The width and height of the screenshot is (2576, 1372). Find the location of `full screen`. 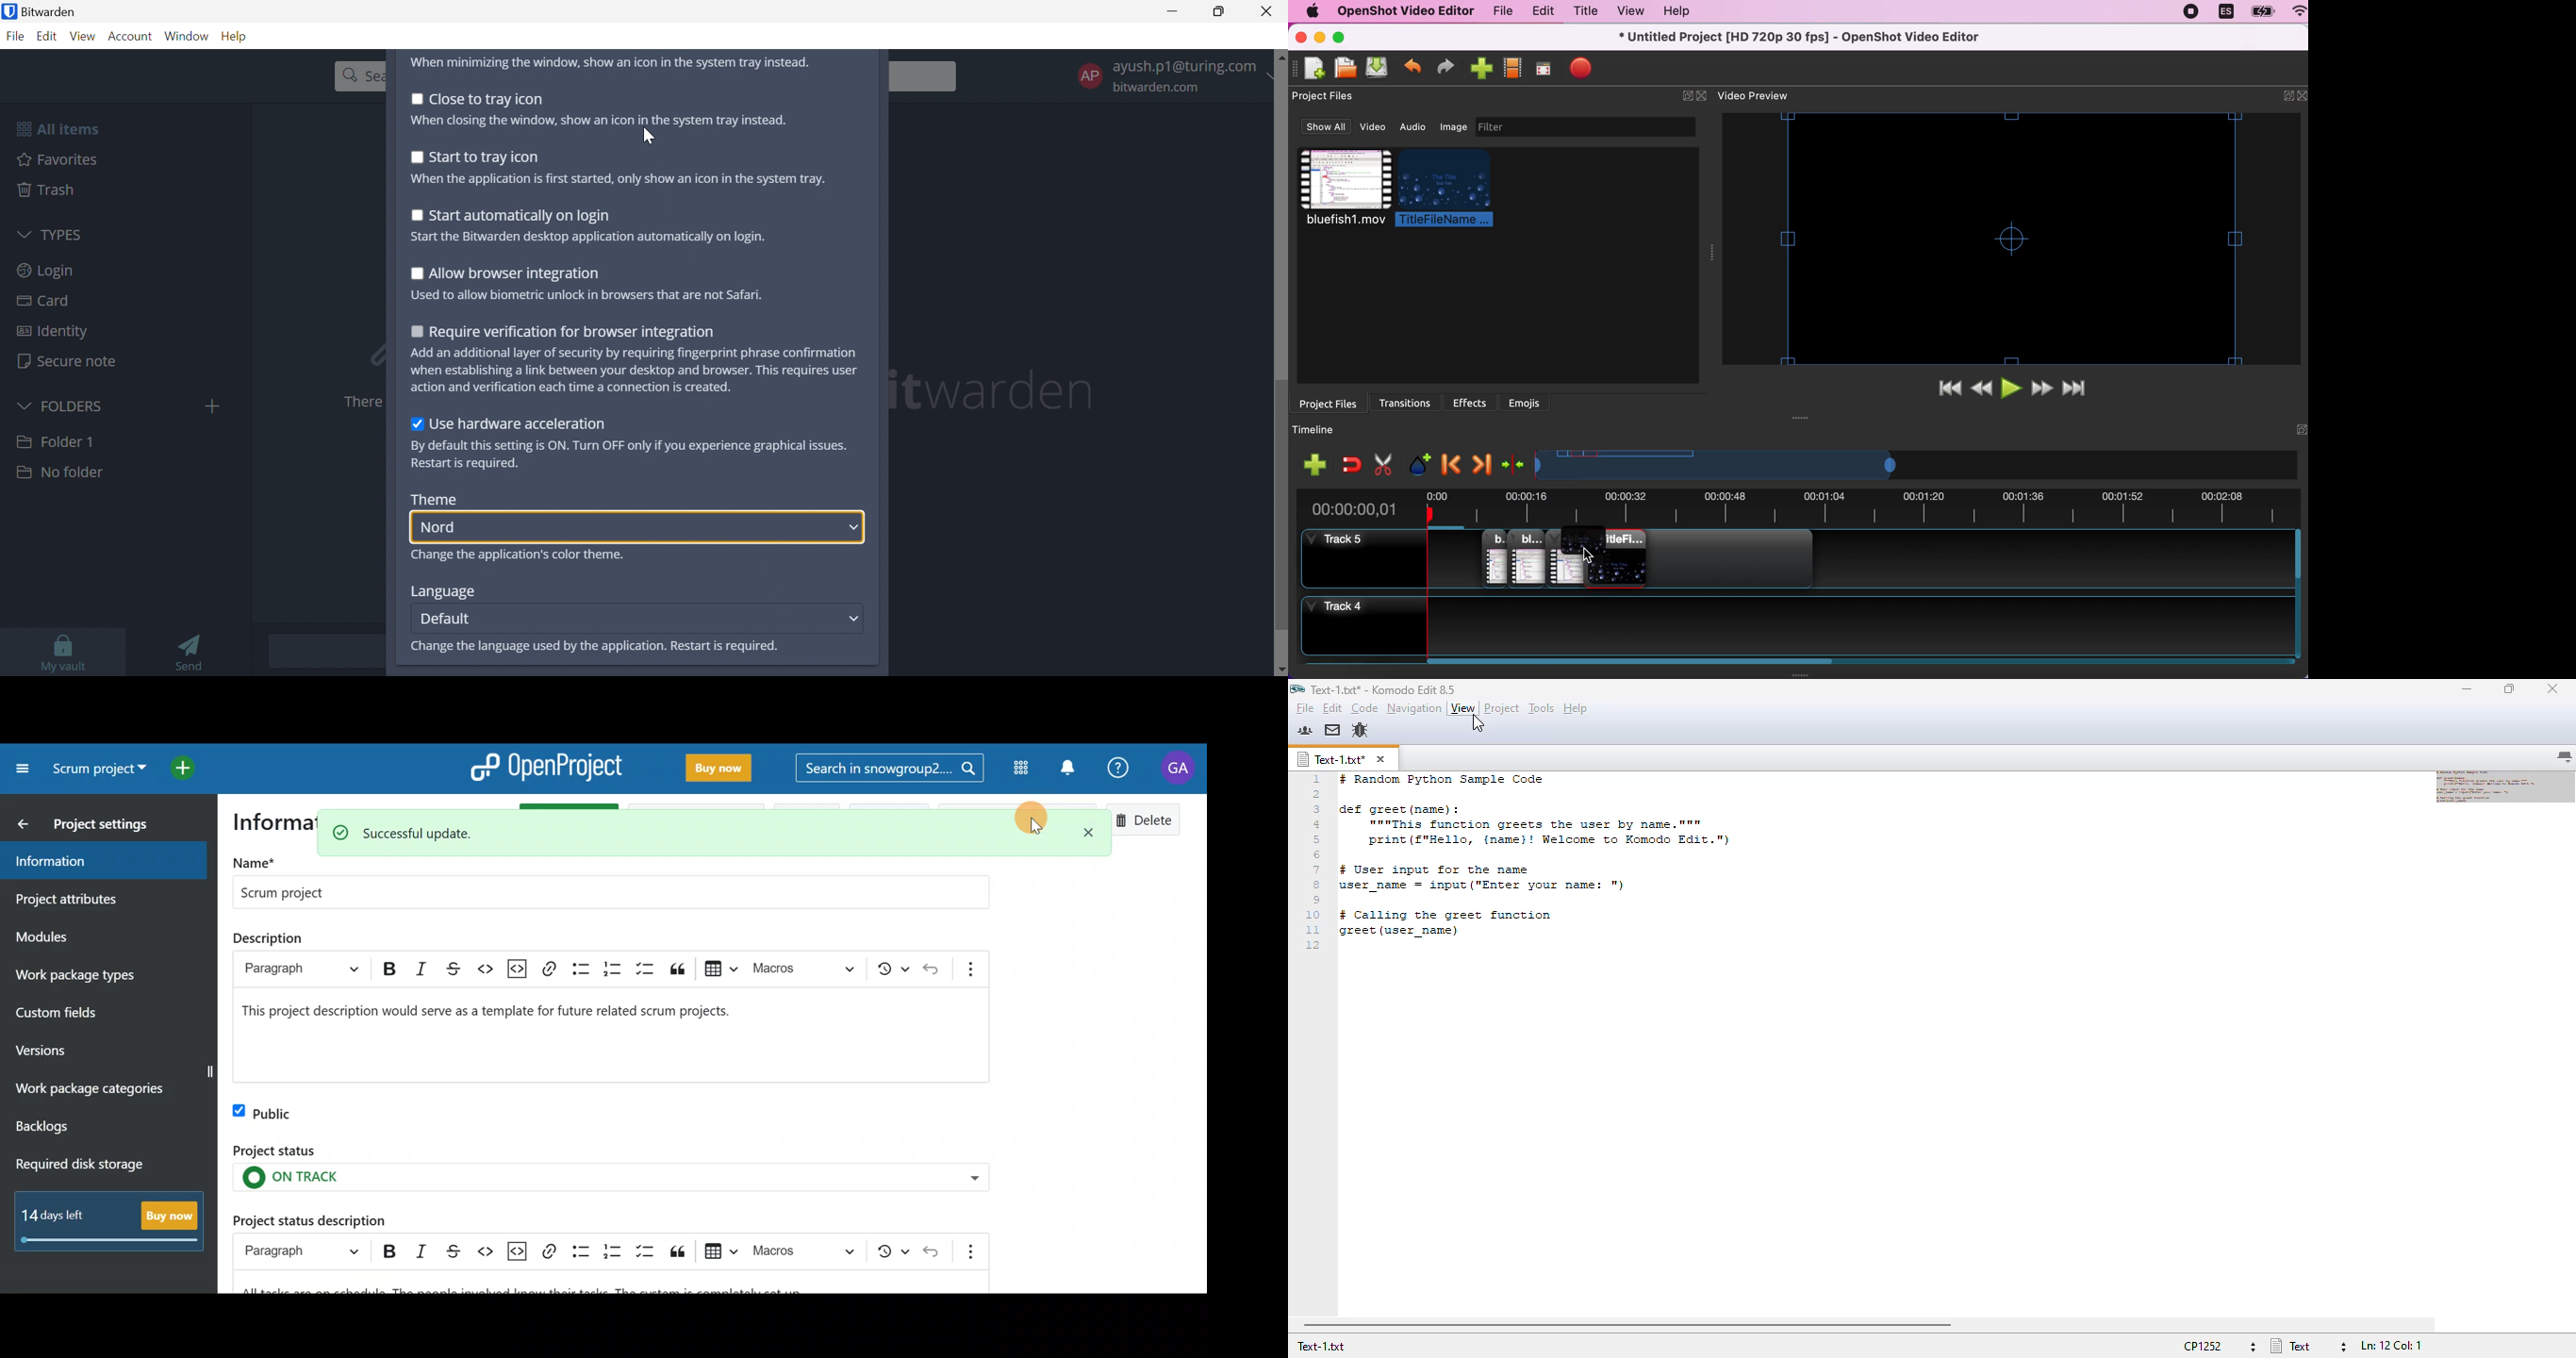

full screen is located at coordinates (1543, 71).